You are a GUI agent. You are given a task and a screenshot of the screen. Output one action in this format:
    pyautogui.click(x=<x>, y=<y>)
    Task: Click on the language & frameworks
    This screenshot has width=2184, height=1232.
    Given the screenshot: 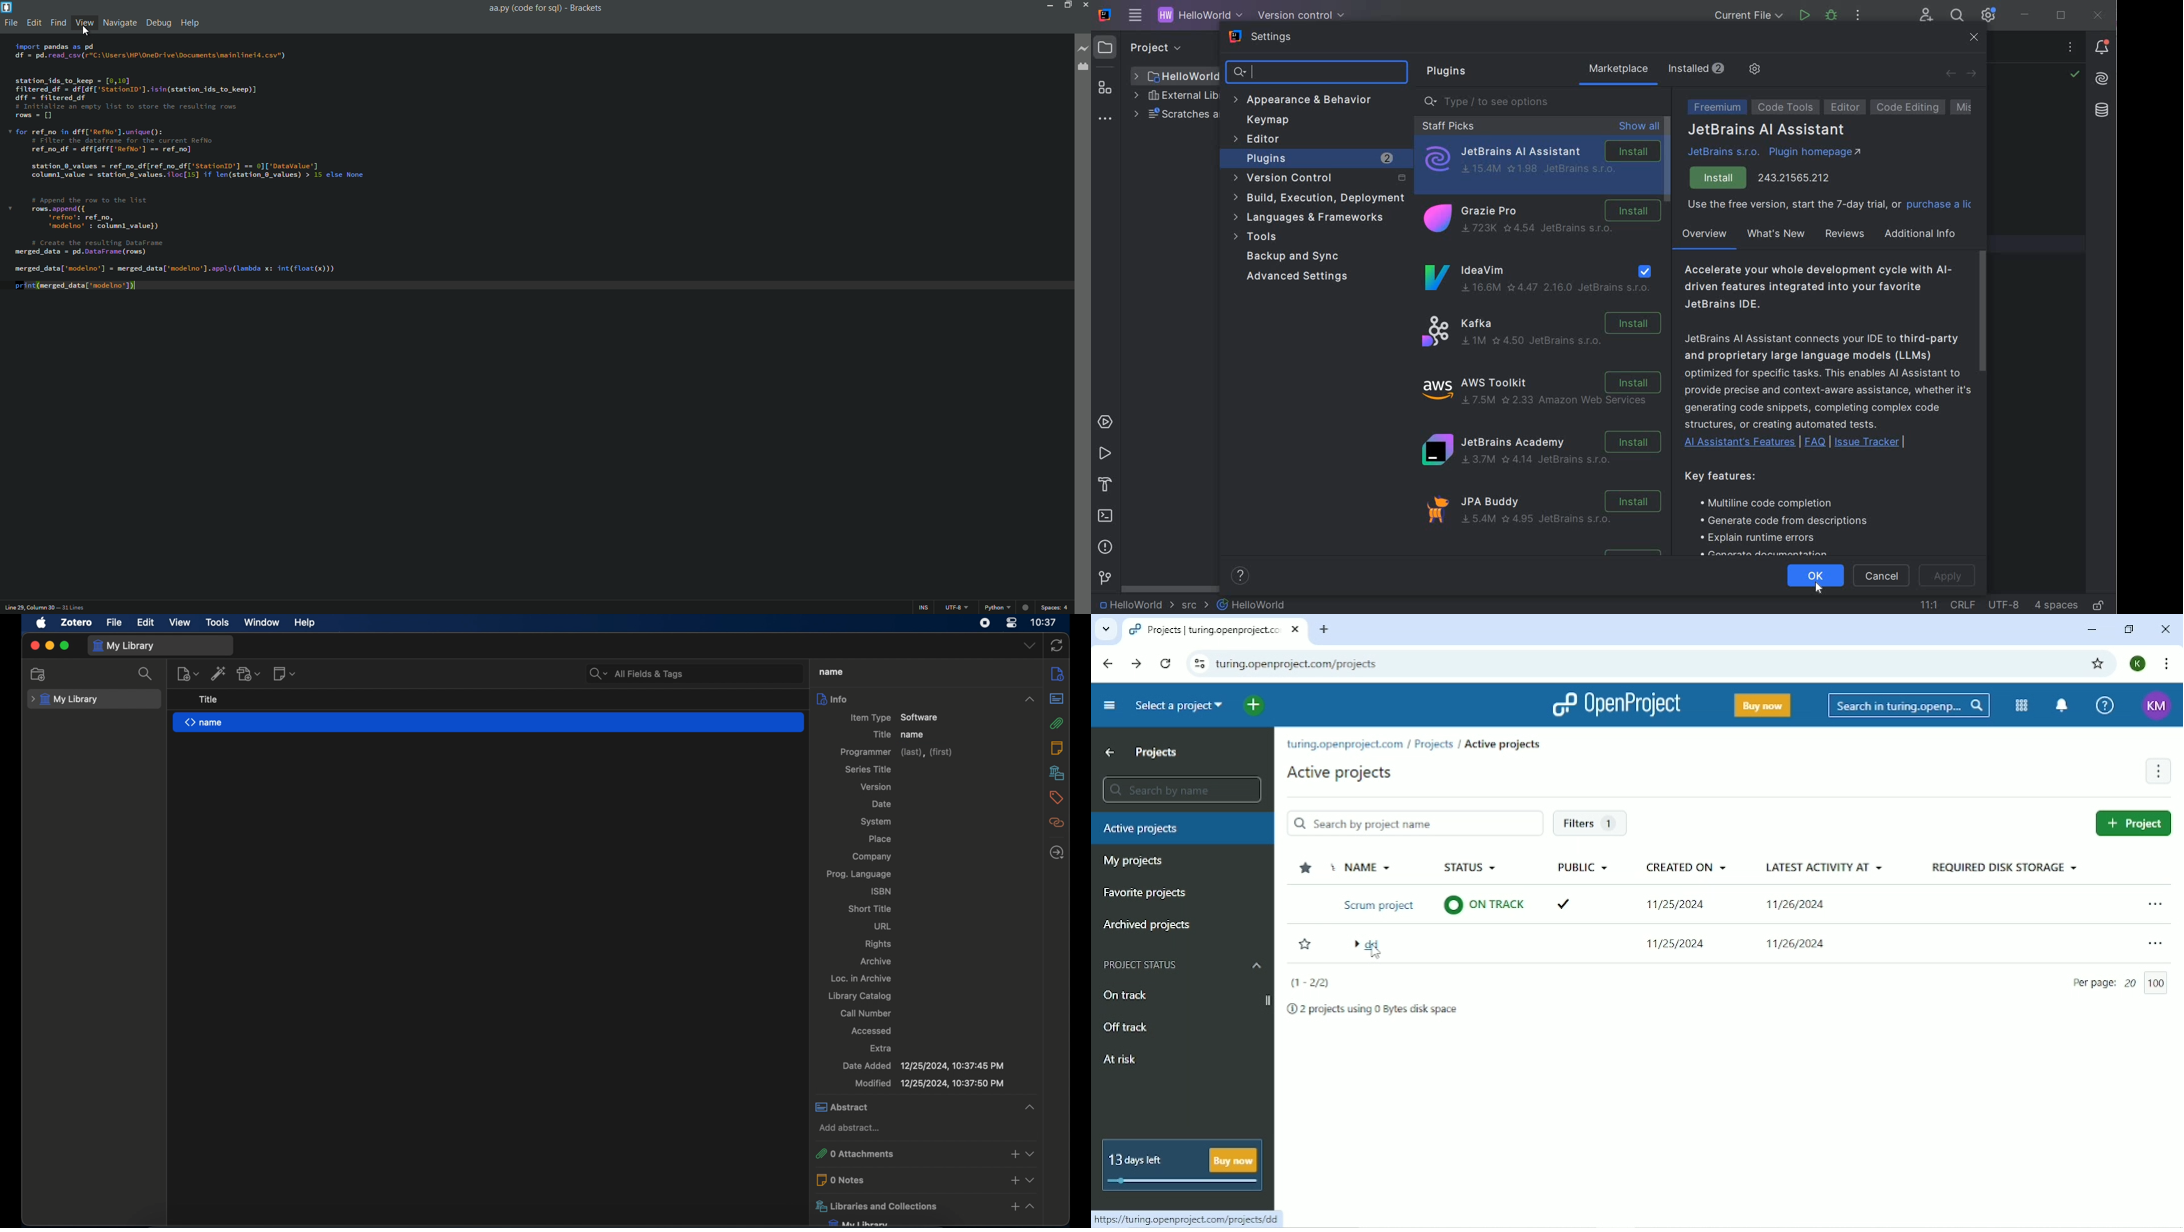 What is the action you would take?
    pyautogui.click(x=1310, y=219)
    